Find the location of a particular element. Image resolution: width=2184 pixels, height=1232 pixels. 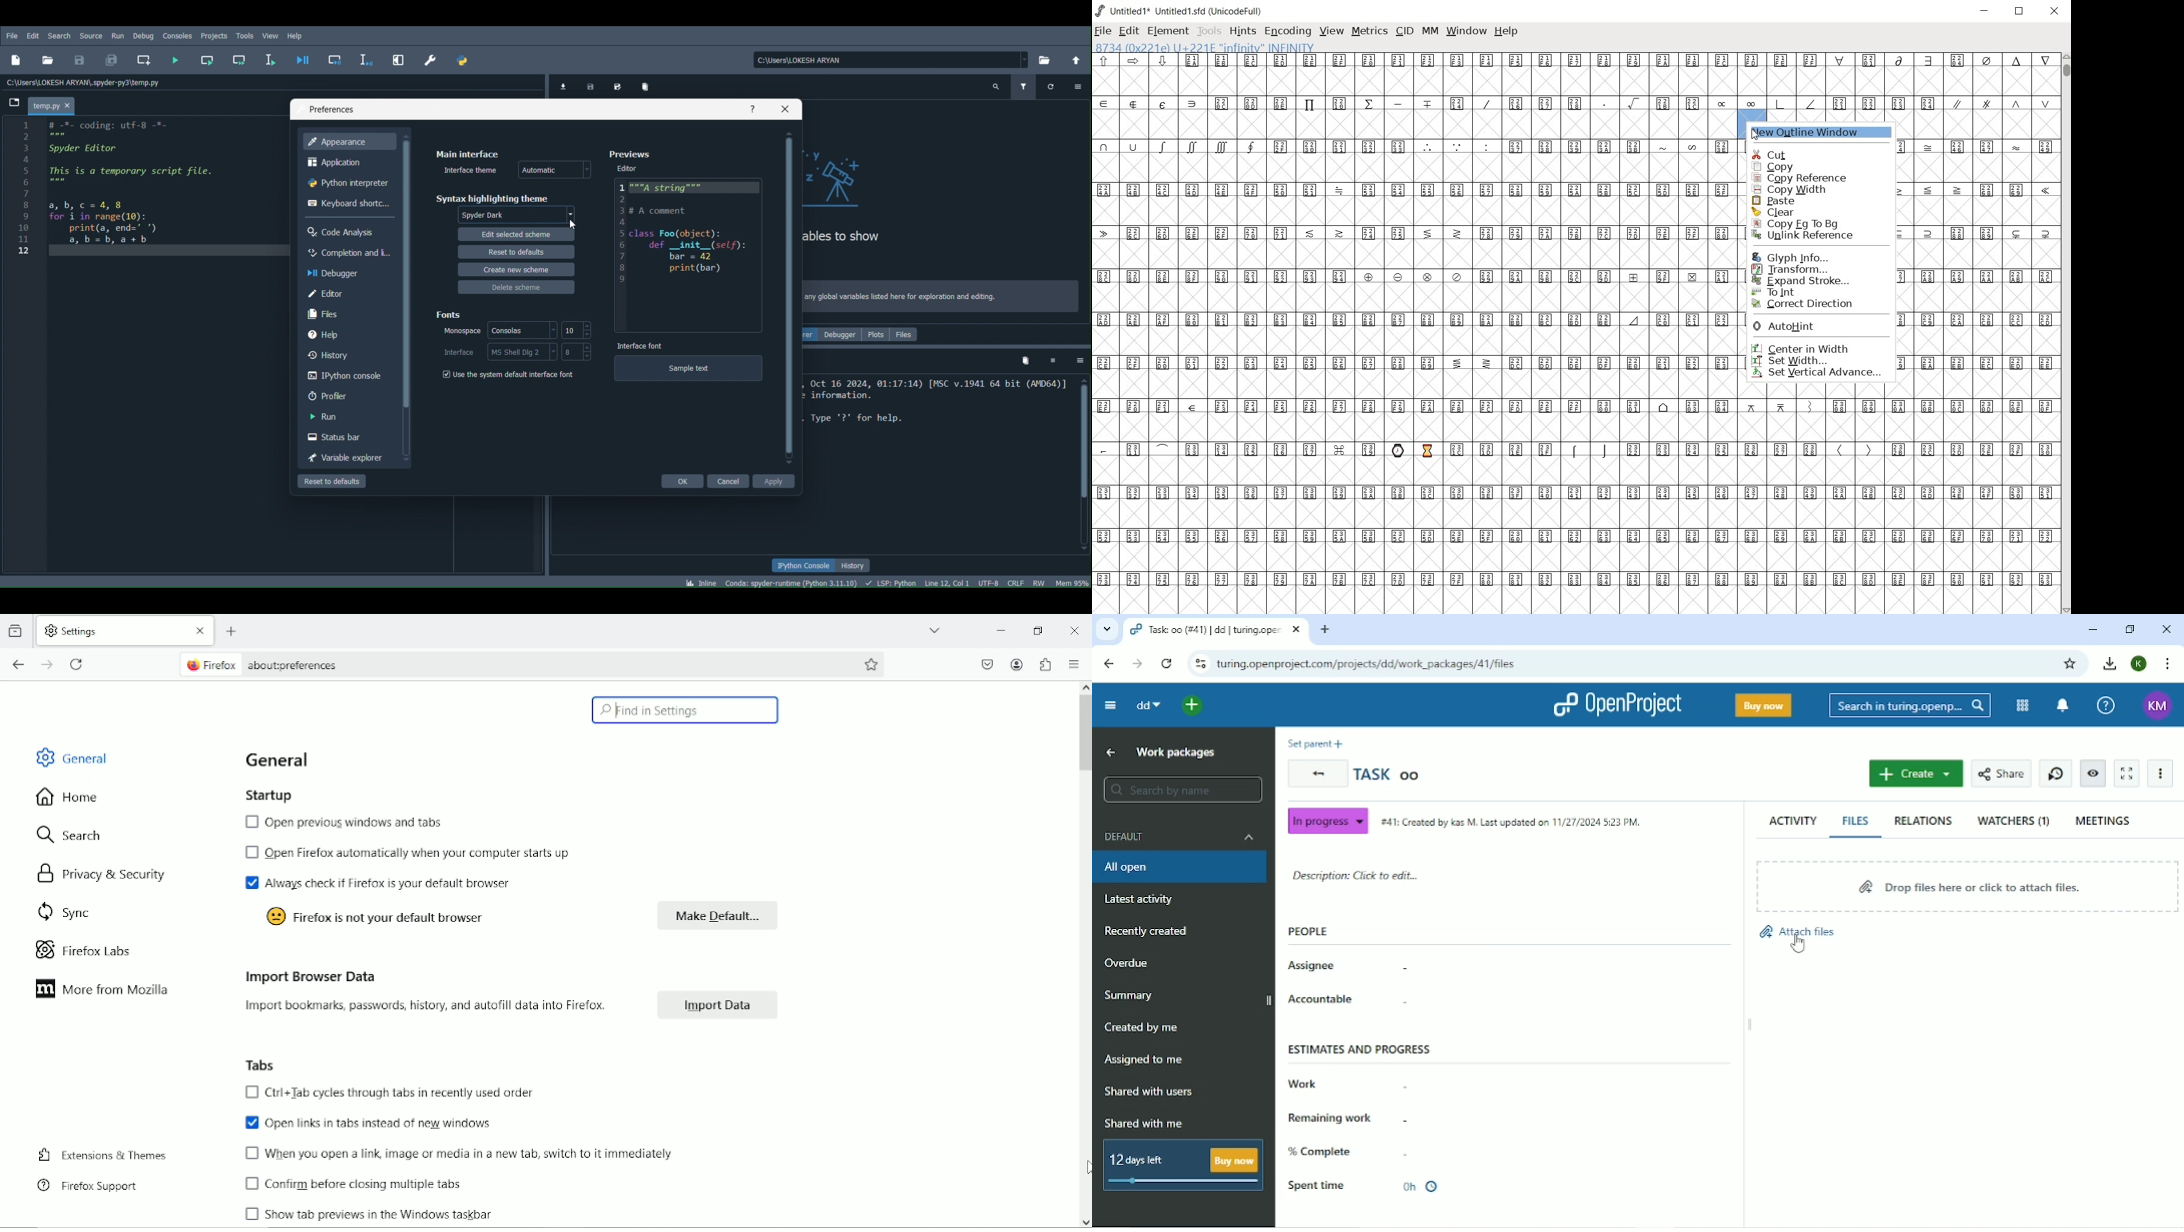

Editor is located at coordinates (351, 295).